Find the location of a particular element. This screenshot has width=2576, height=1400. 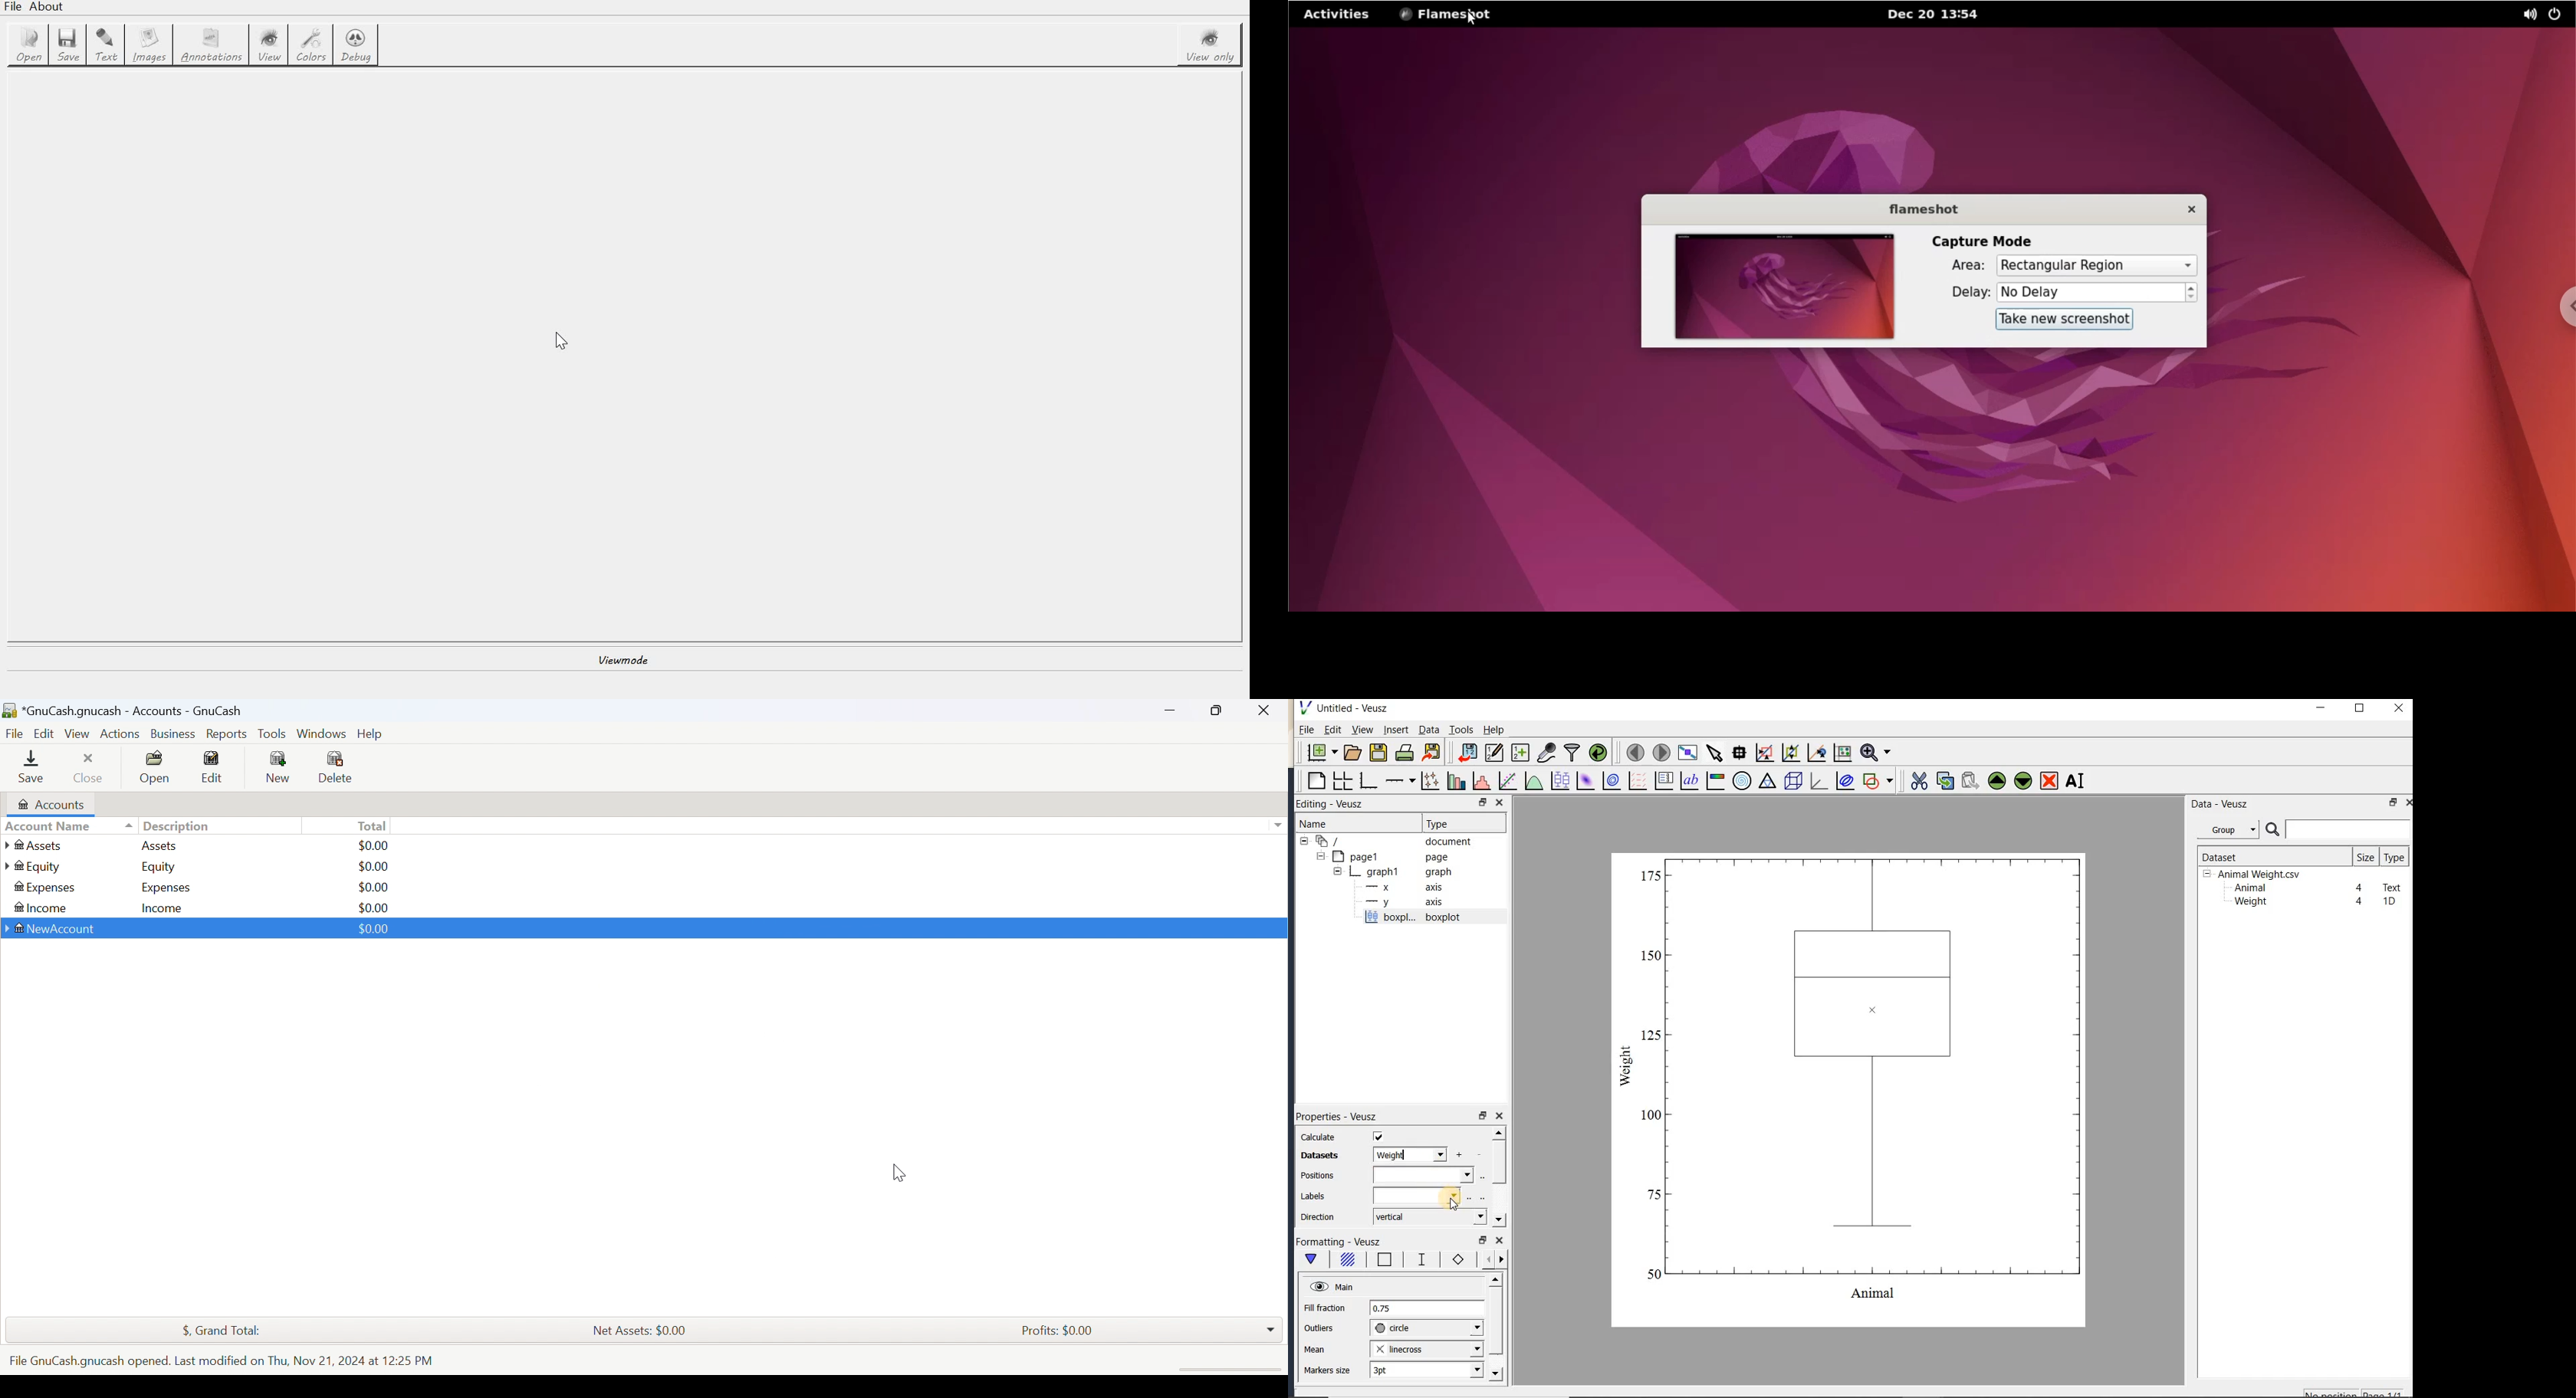

Close is located at coordinates (1265, 710).